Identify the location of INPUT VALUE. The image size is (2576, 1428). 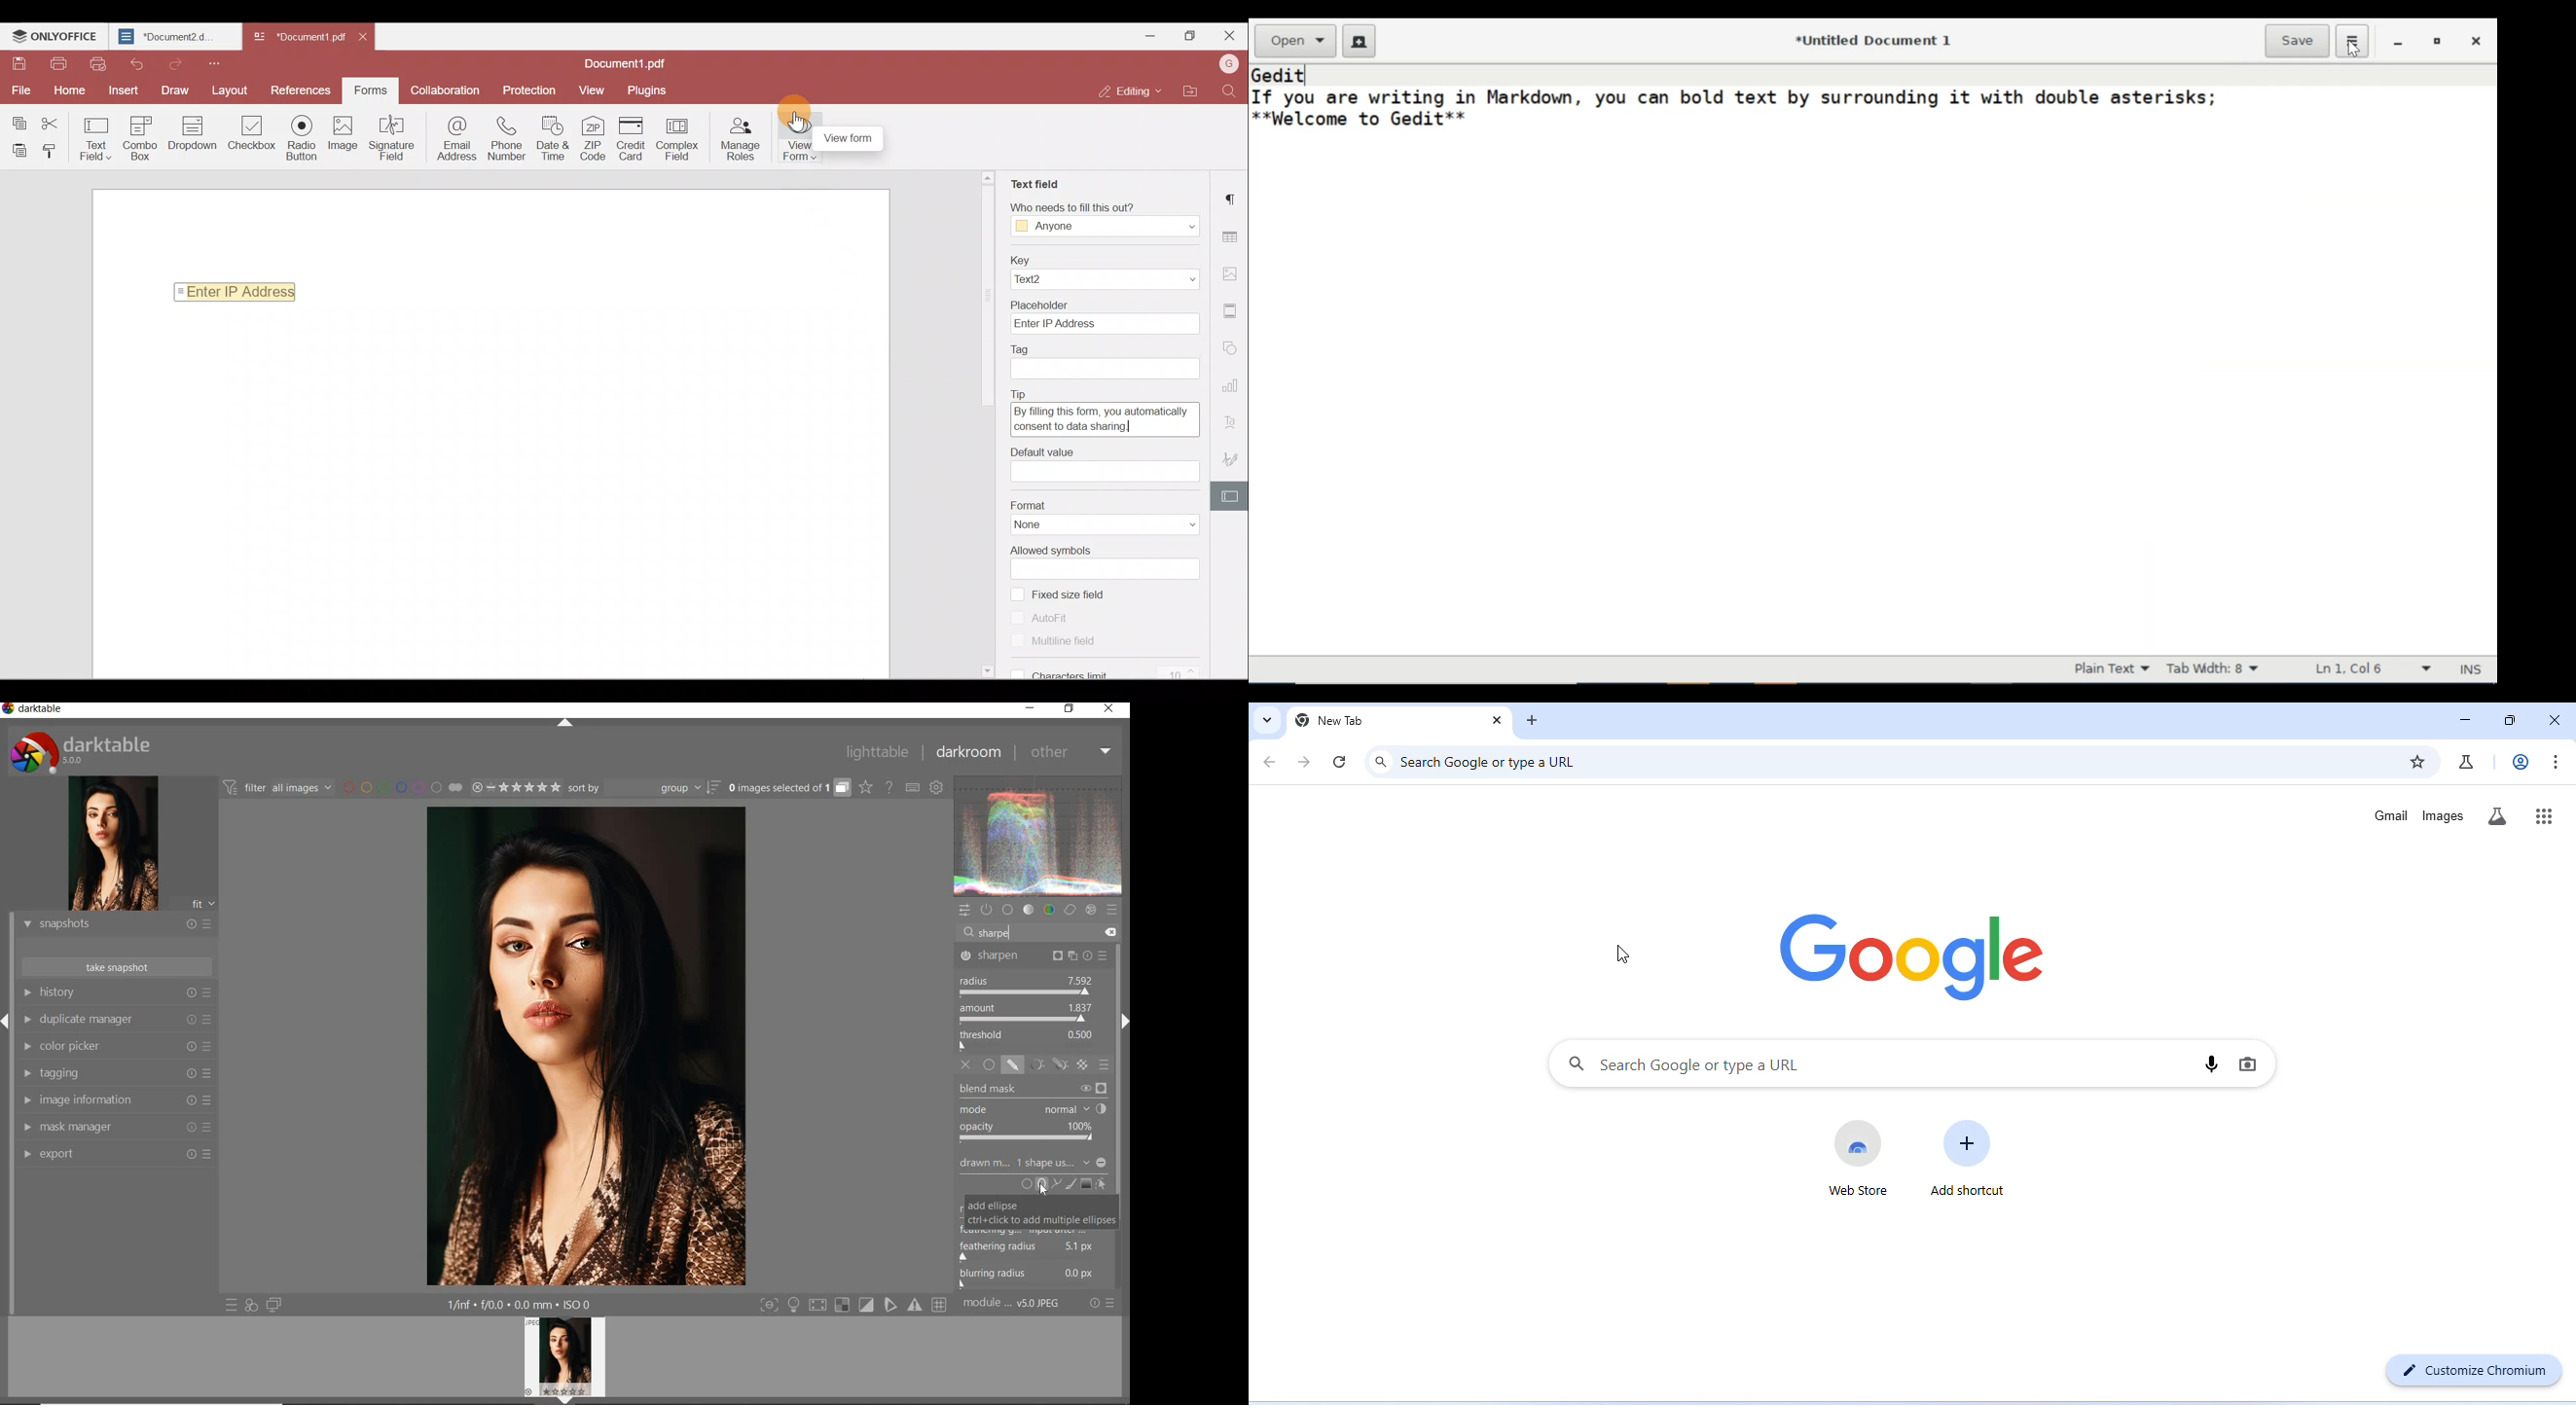
(999, 933).